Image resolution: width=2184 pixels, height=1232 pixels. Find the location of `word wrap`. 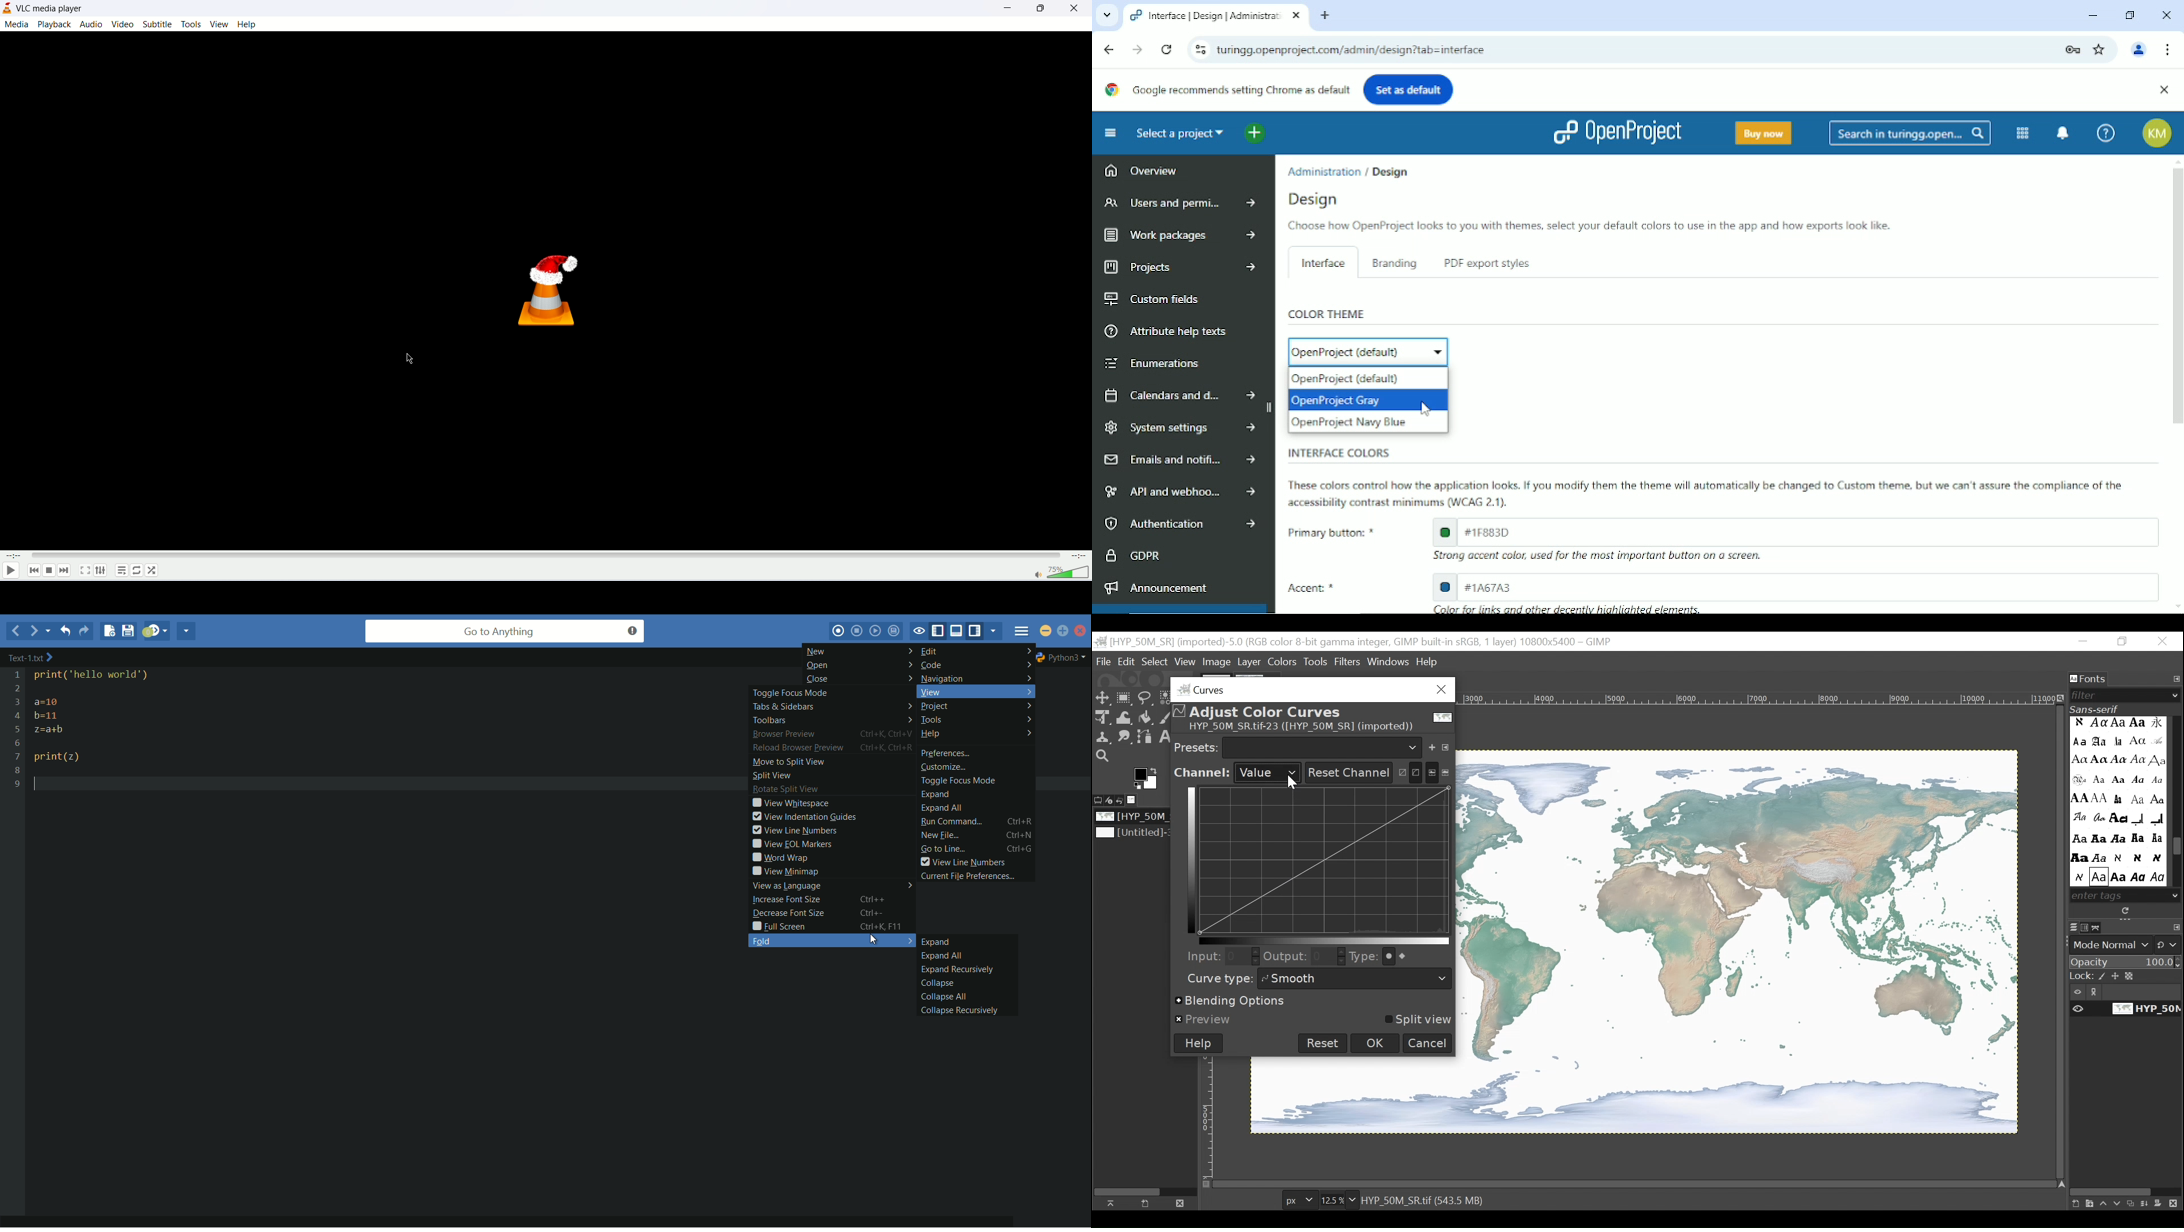

word wrap is located at coordinates (779, 857).